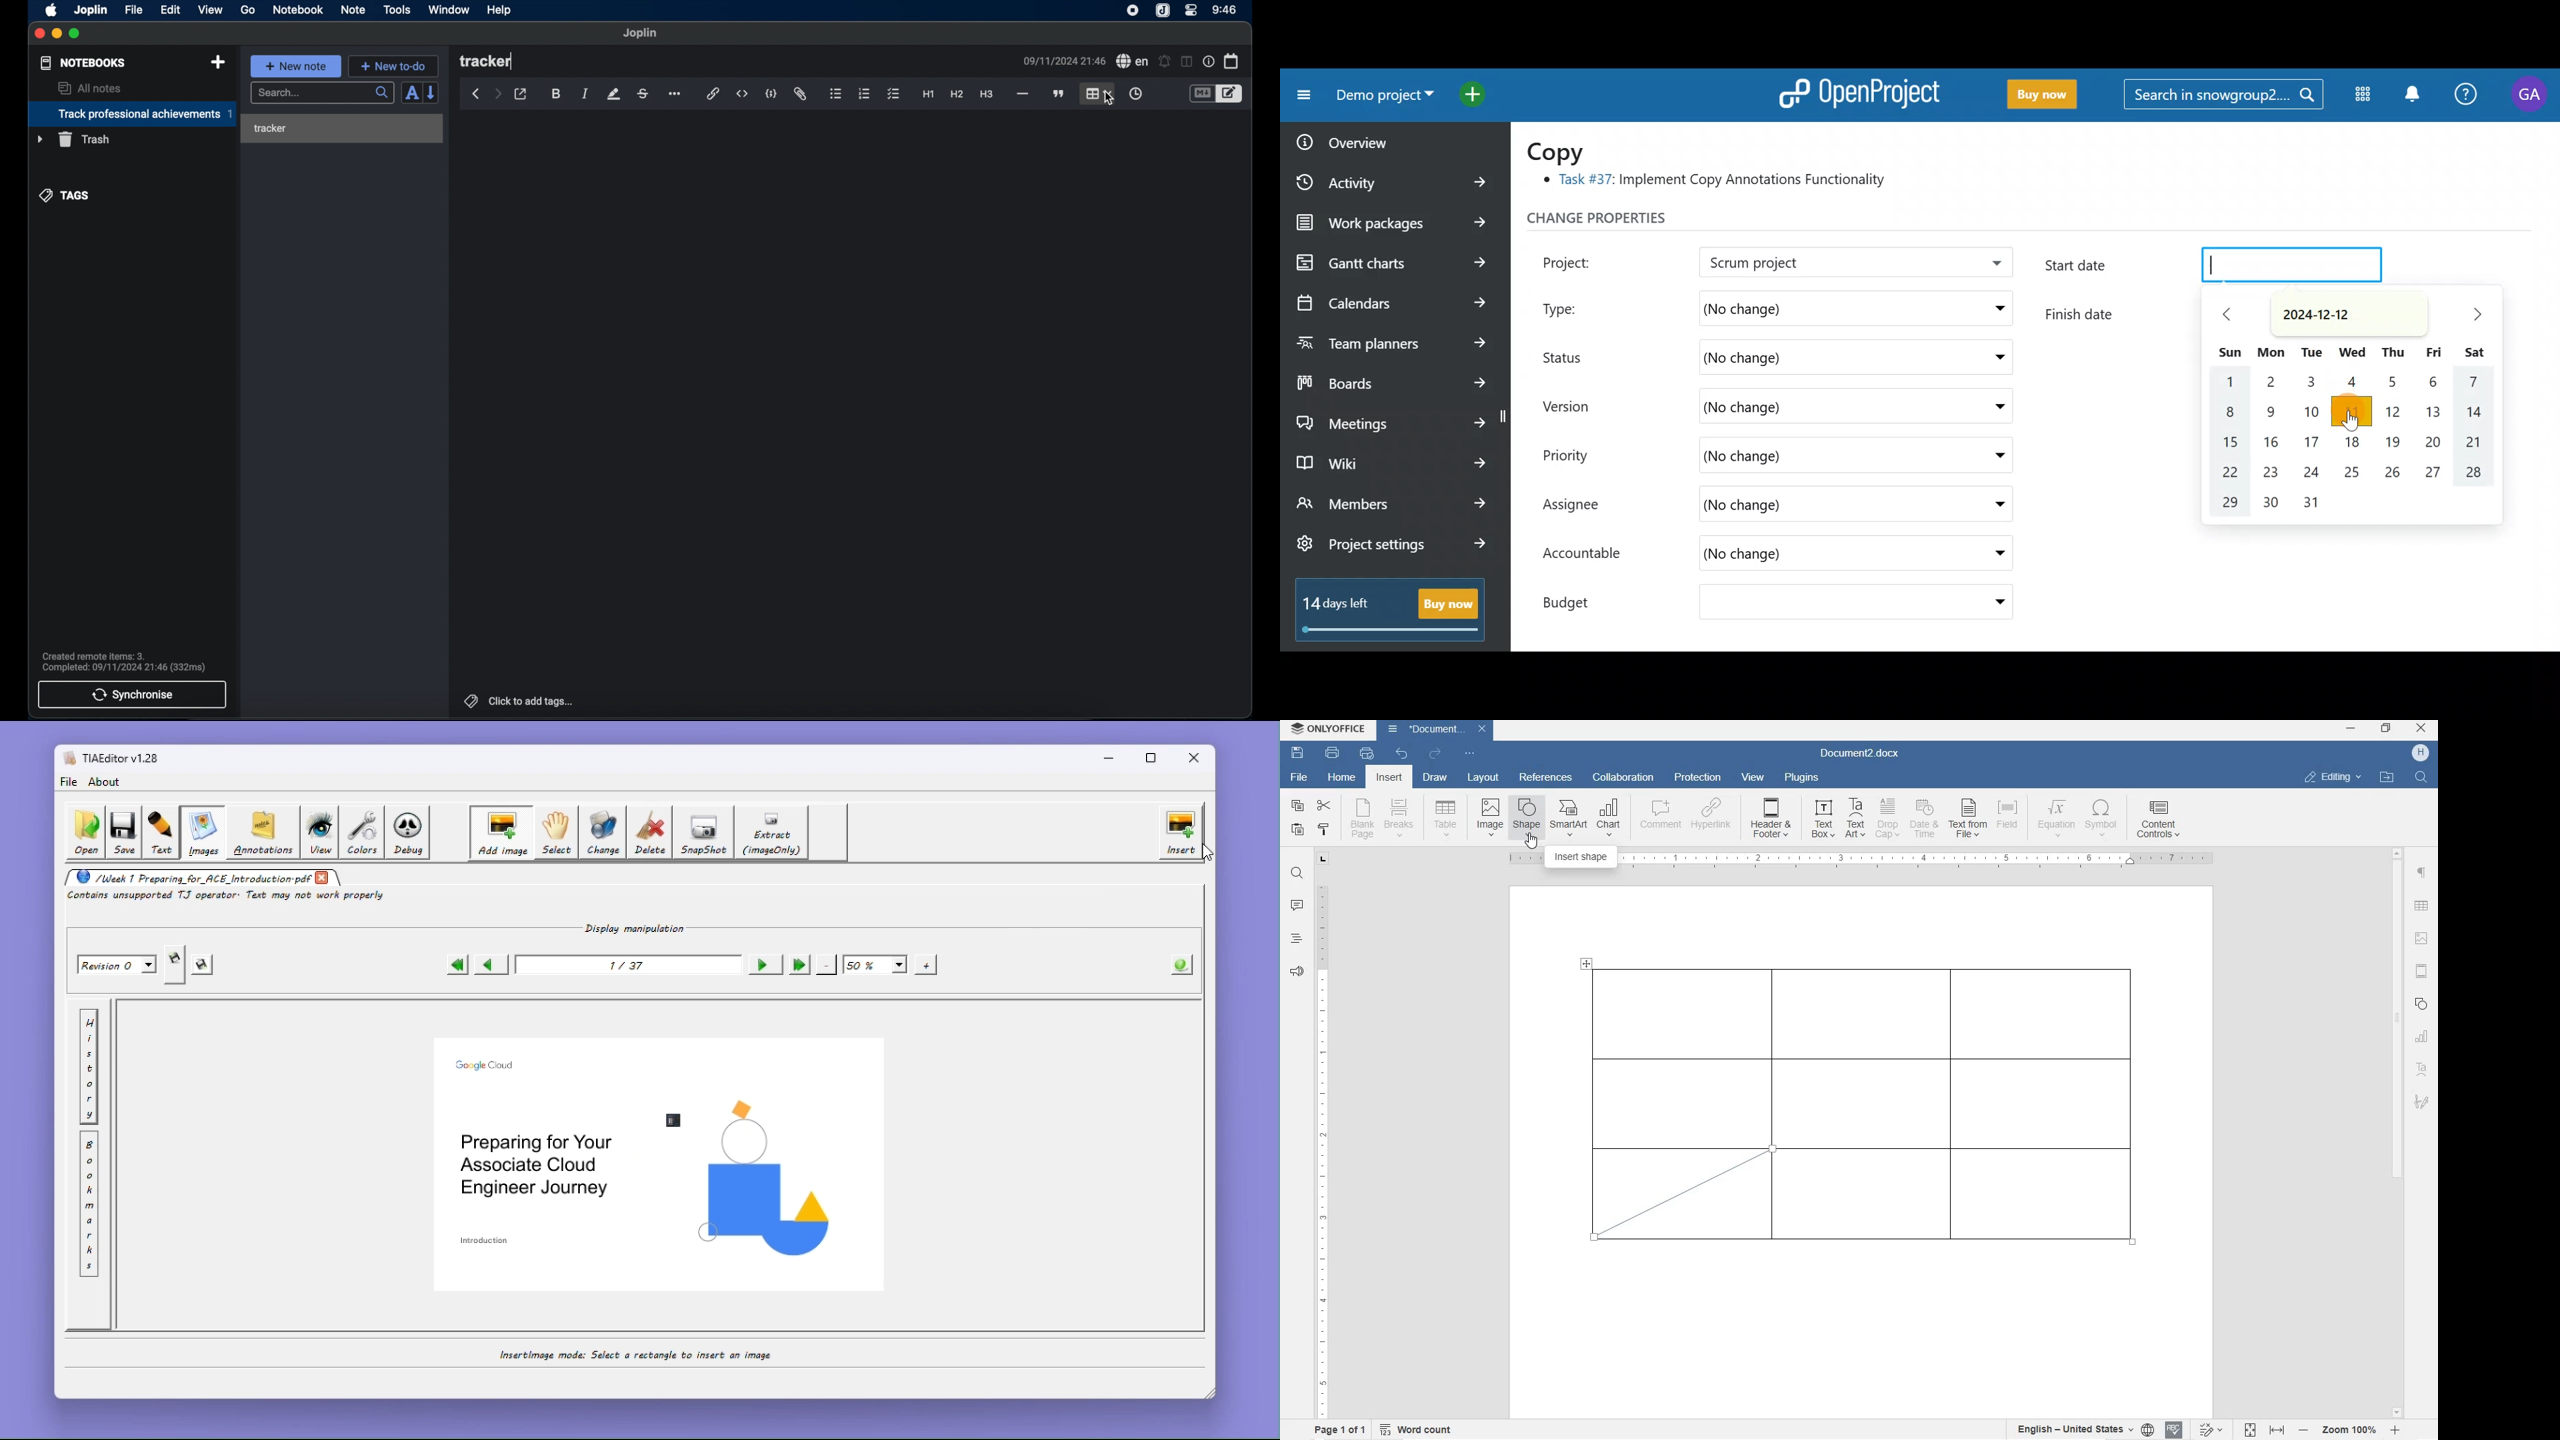 Image resolution: width=2576 pixels, height=1456 pixels. I want to click on bold, so click(556, 94).